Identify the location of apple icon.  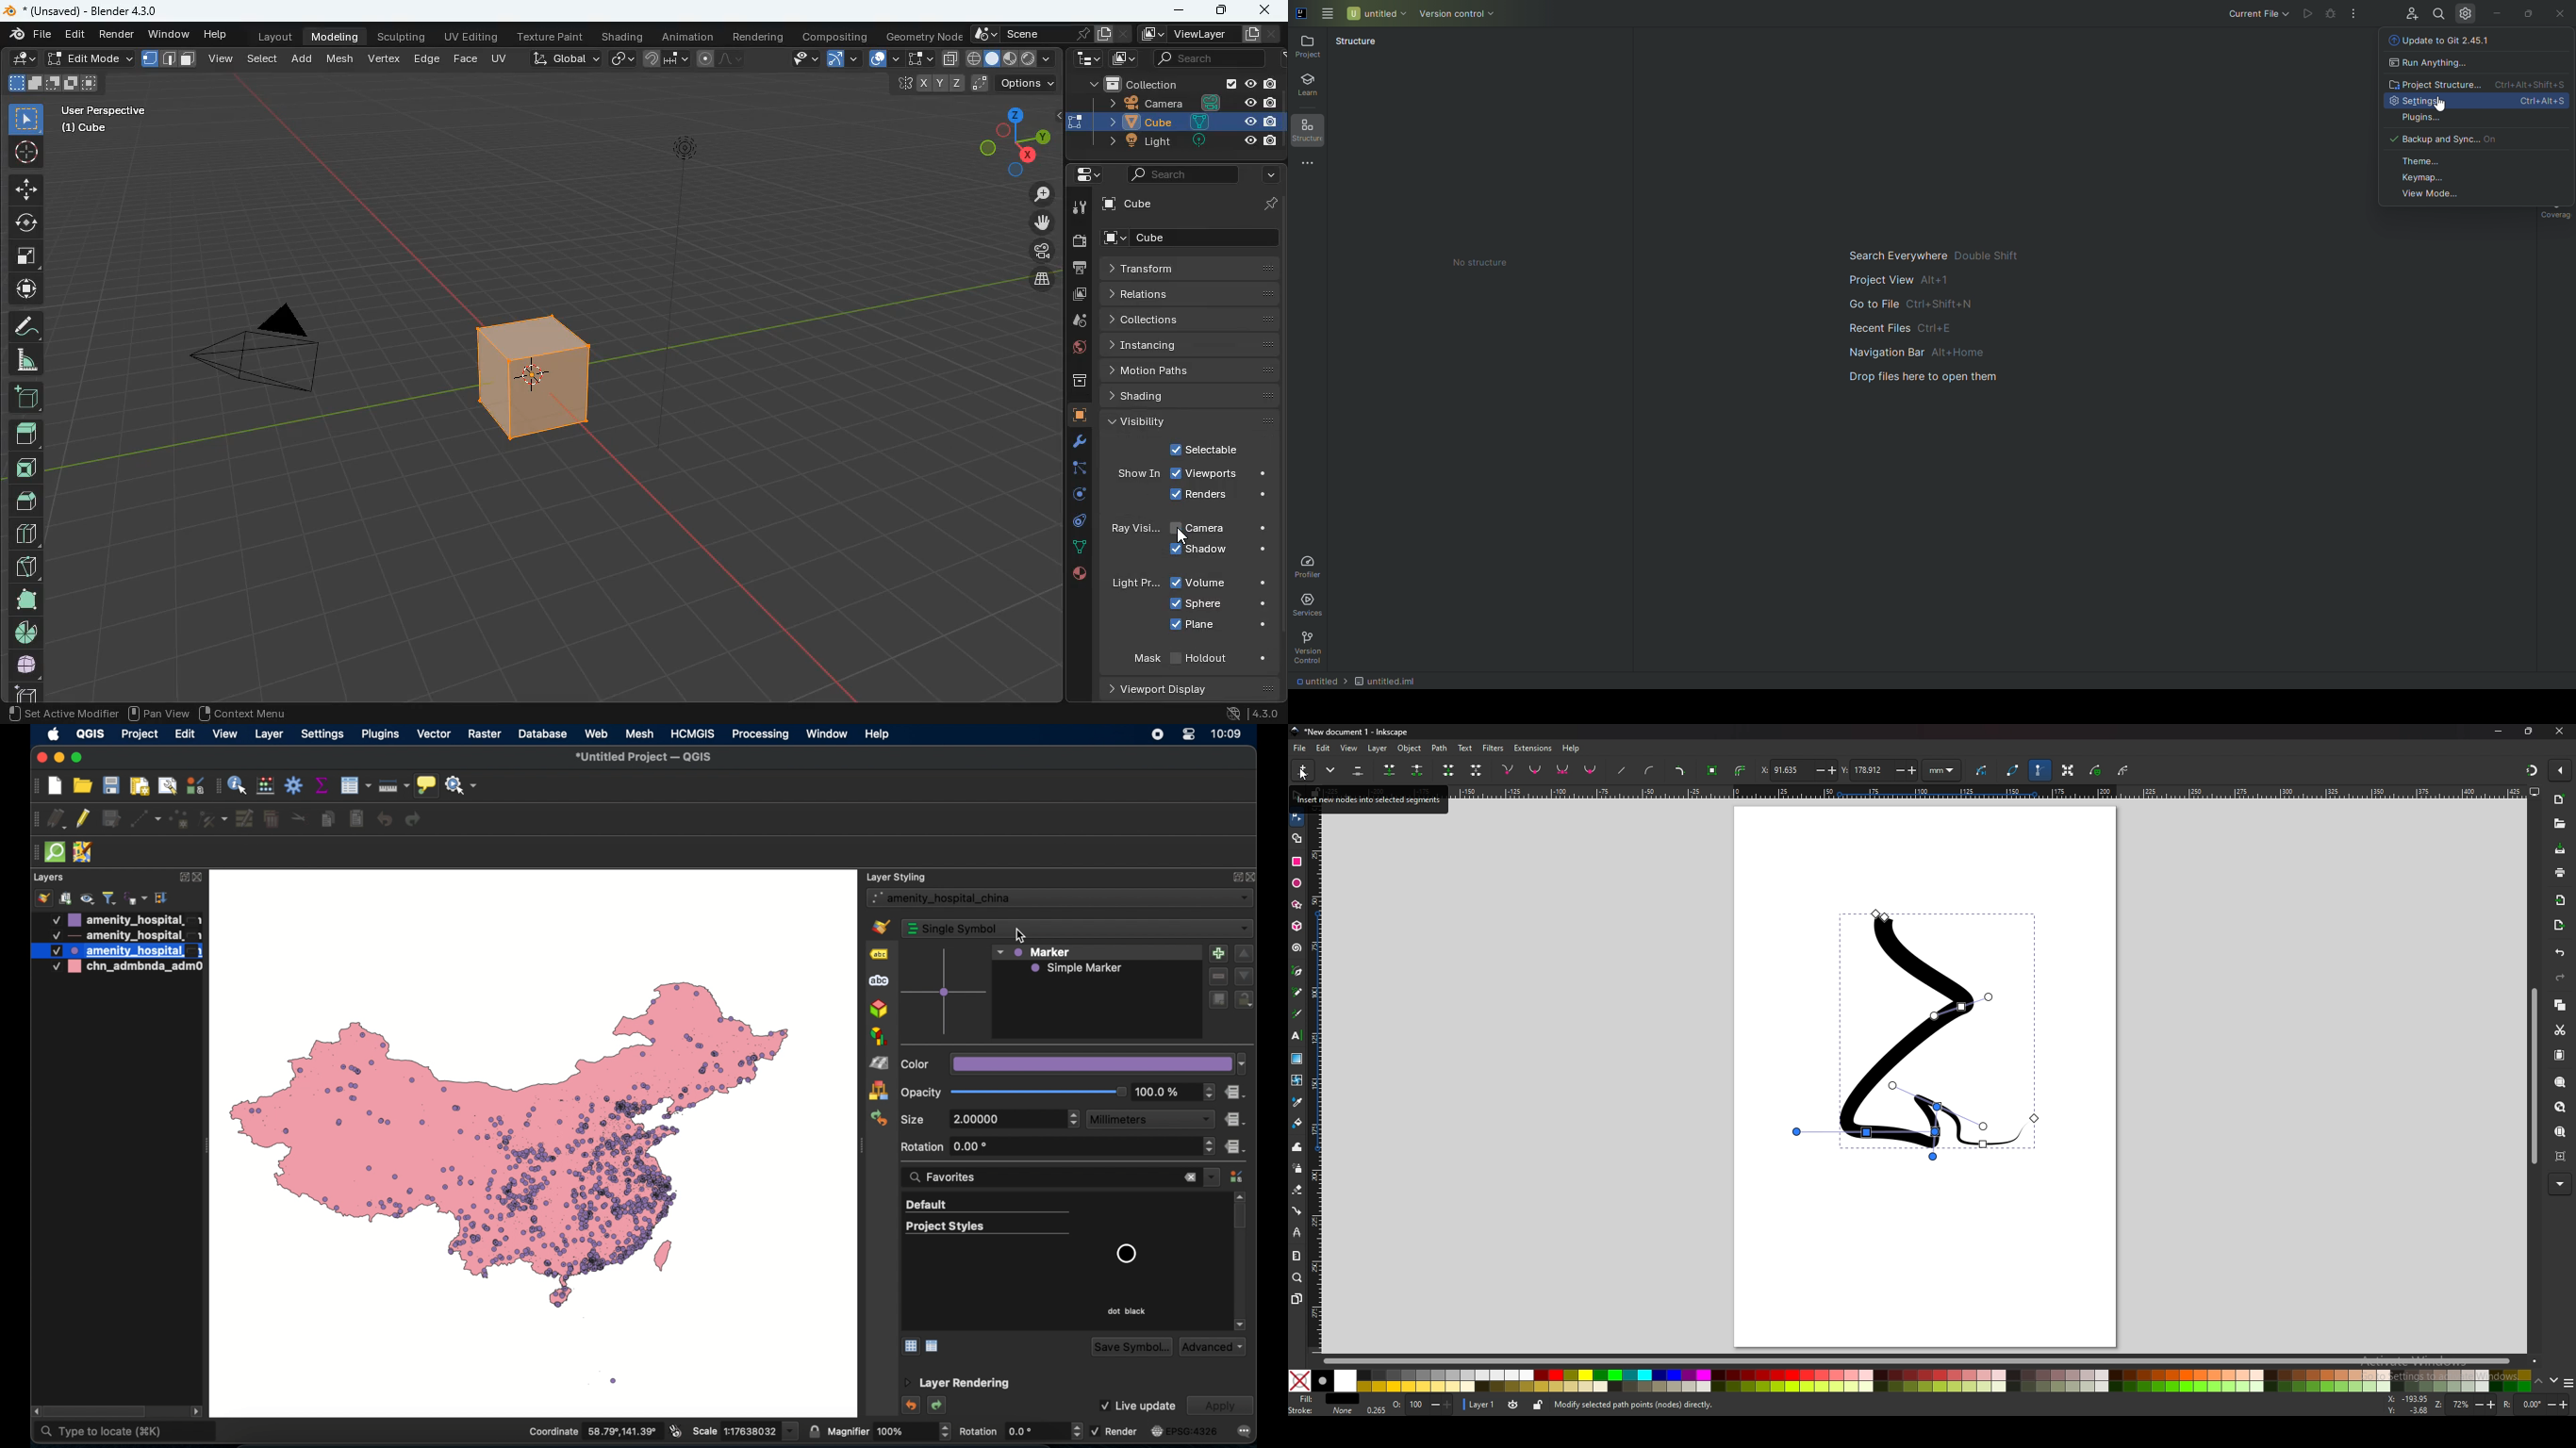
(54, 735).